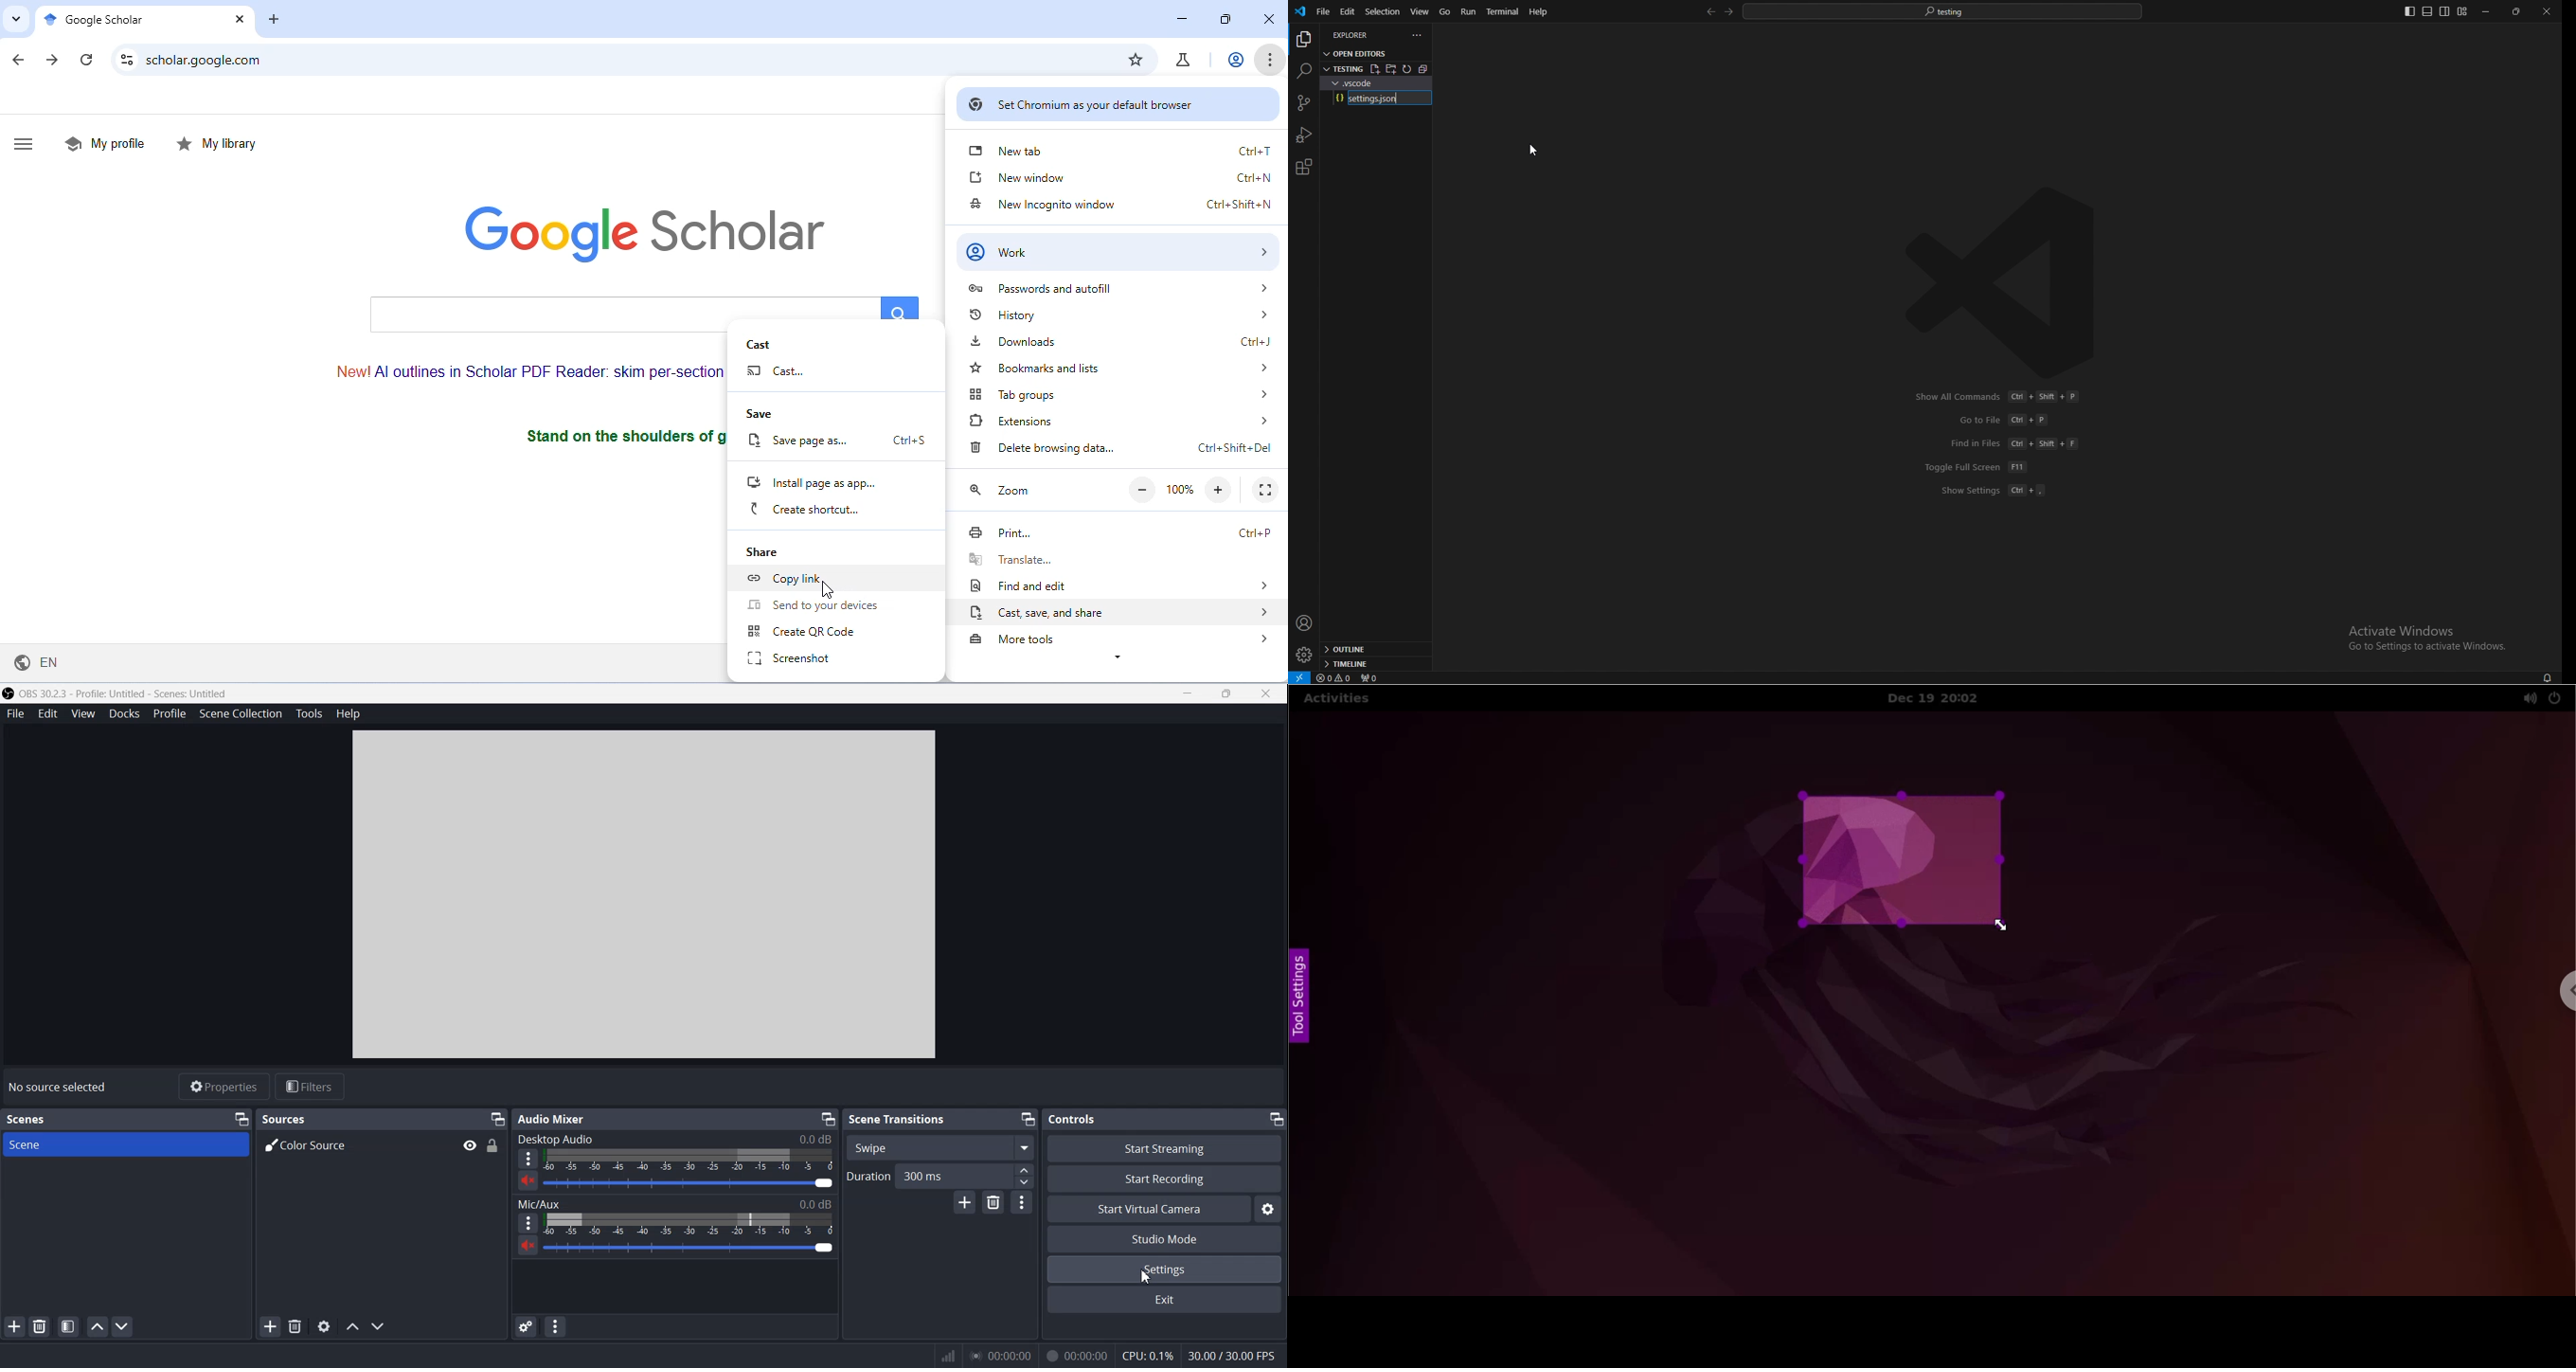 The height and width of the screenshot is (1372, 2576). I want to click on add bookmark, so click(1135, 59).